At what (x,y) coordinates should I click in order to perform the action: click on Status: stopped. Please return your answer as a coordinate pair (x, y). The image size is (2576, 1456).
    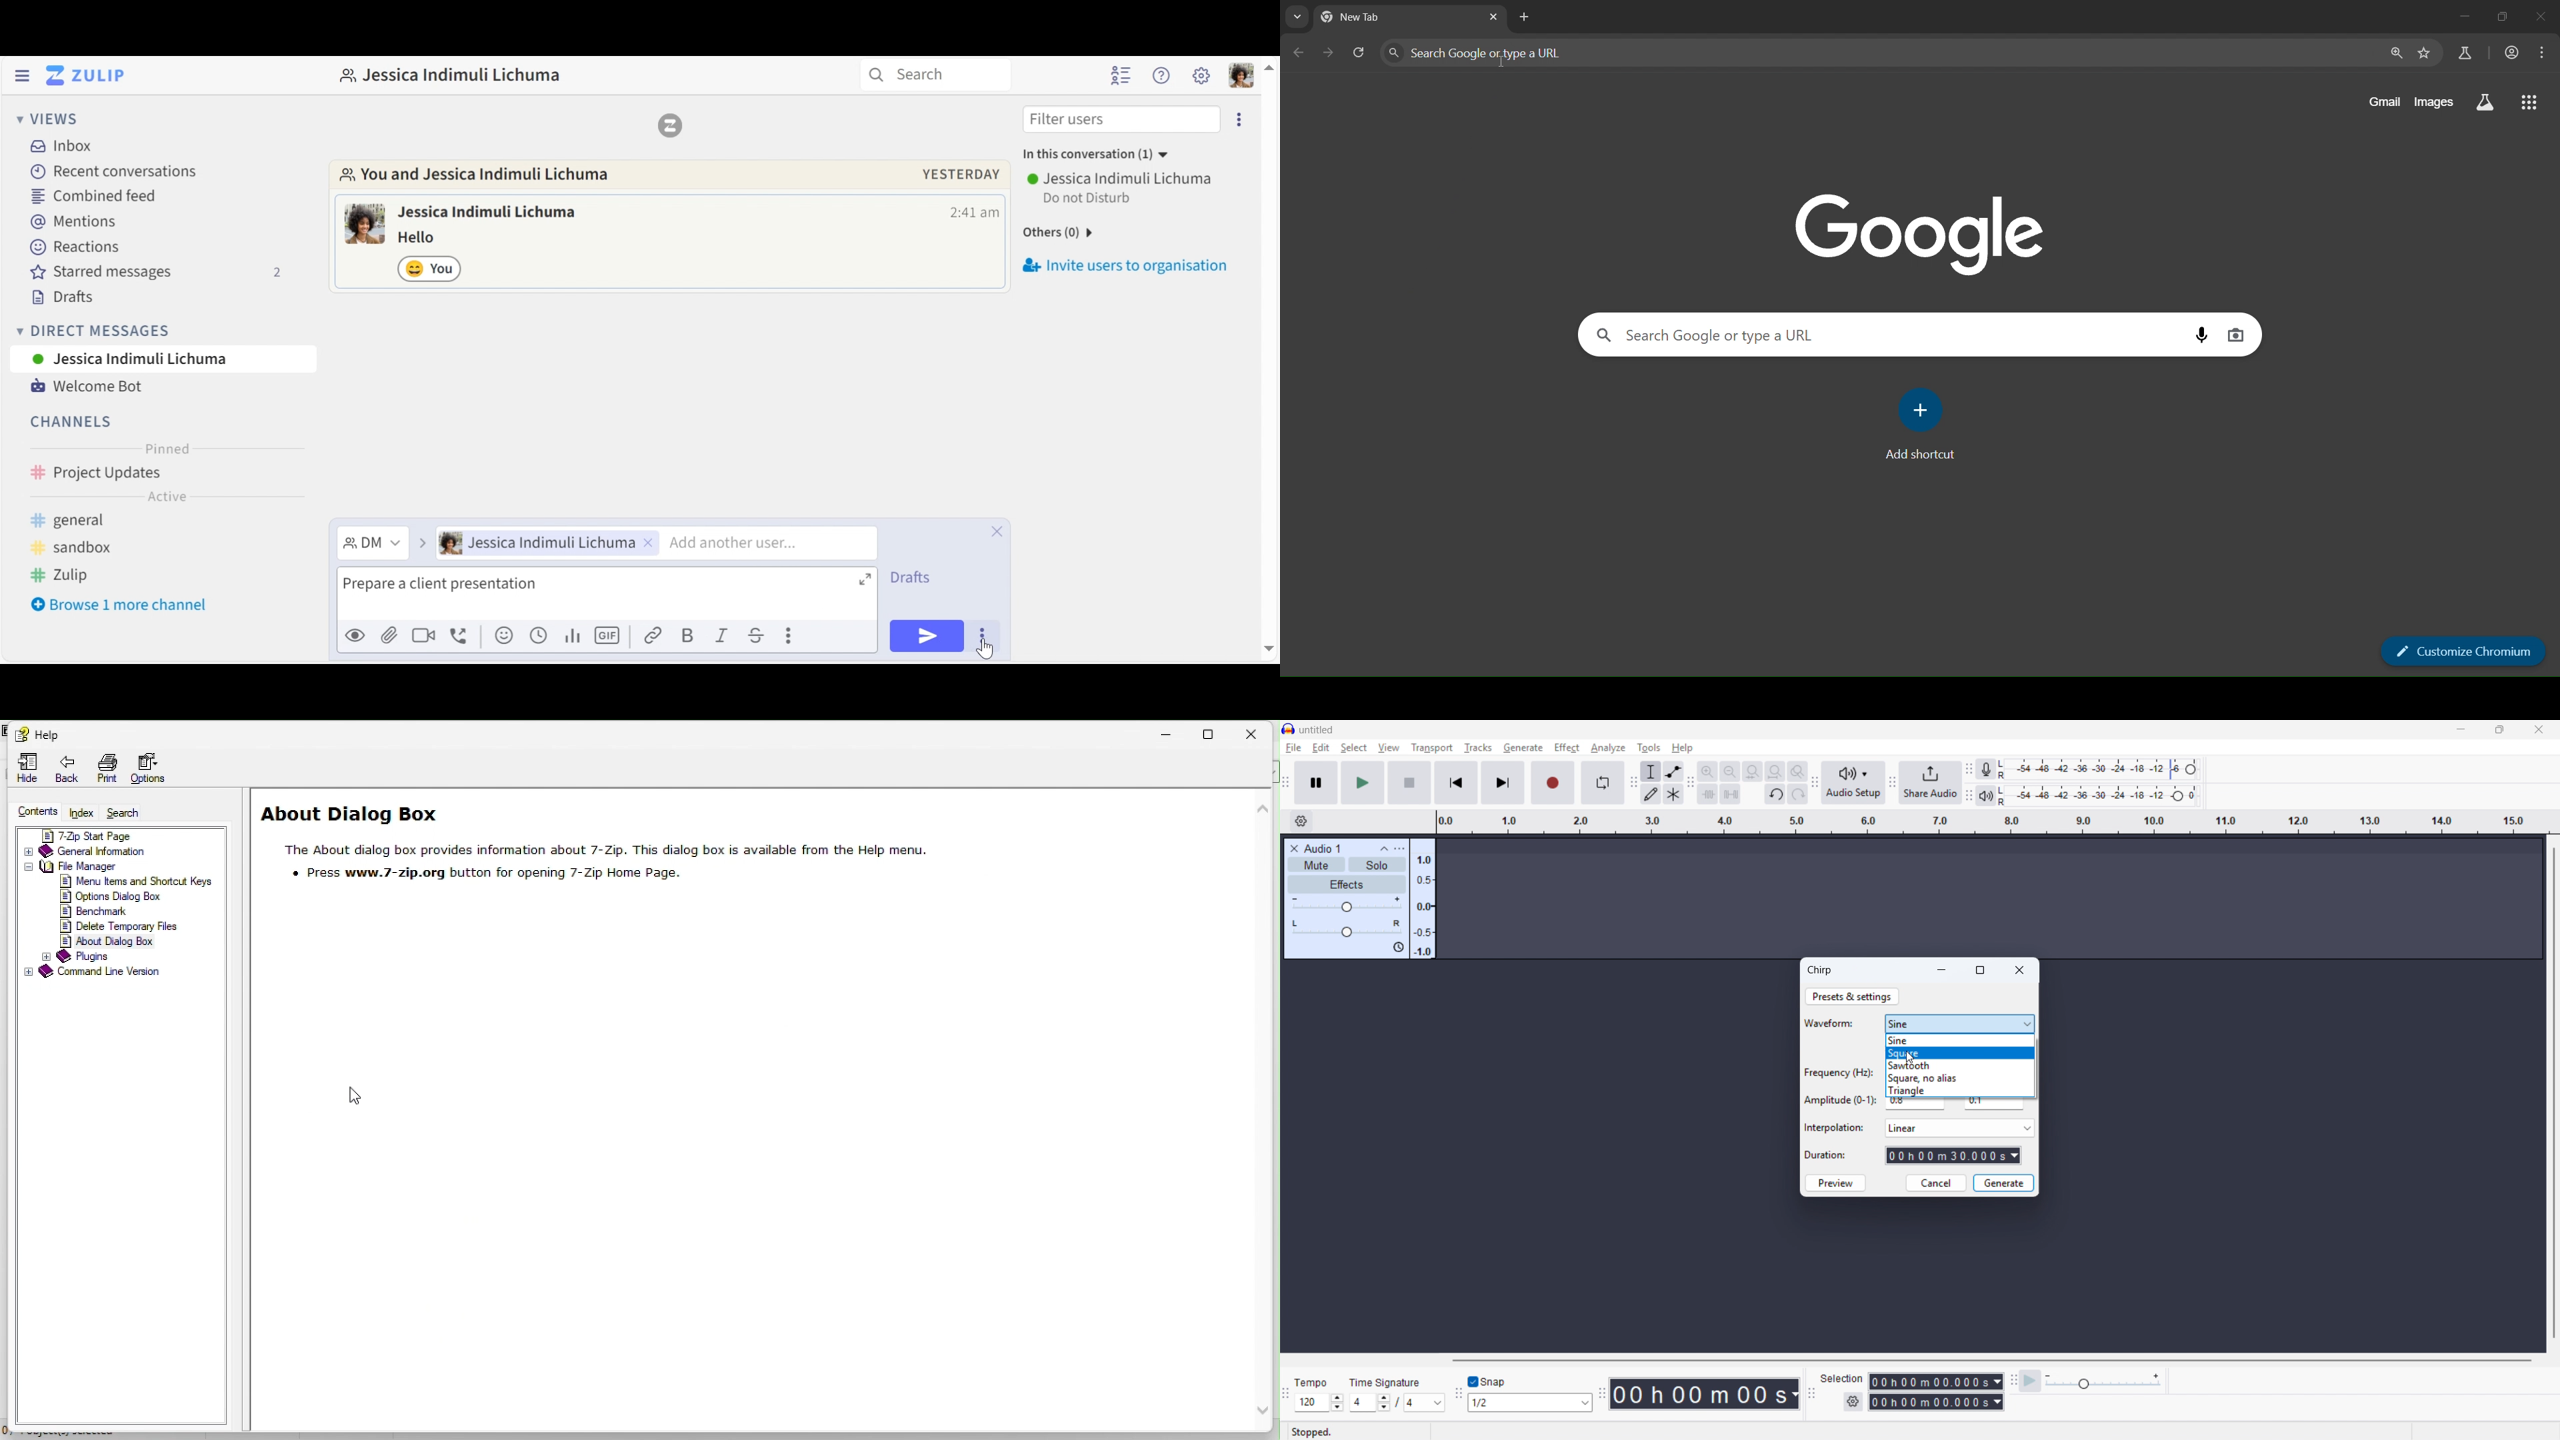
    Looking at the image, I should click on (1314, 1431).